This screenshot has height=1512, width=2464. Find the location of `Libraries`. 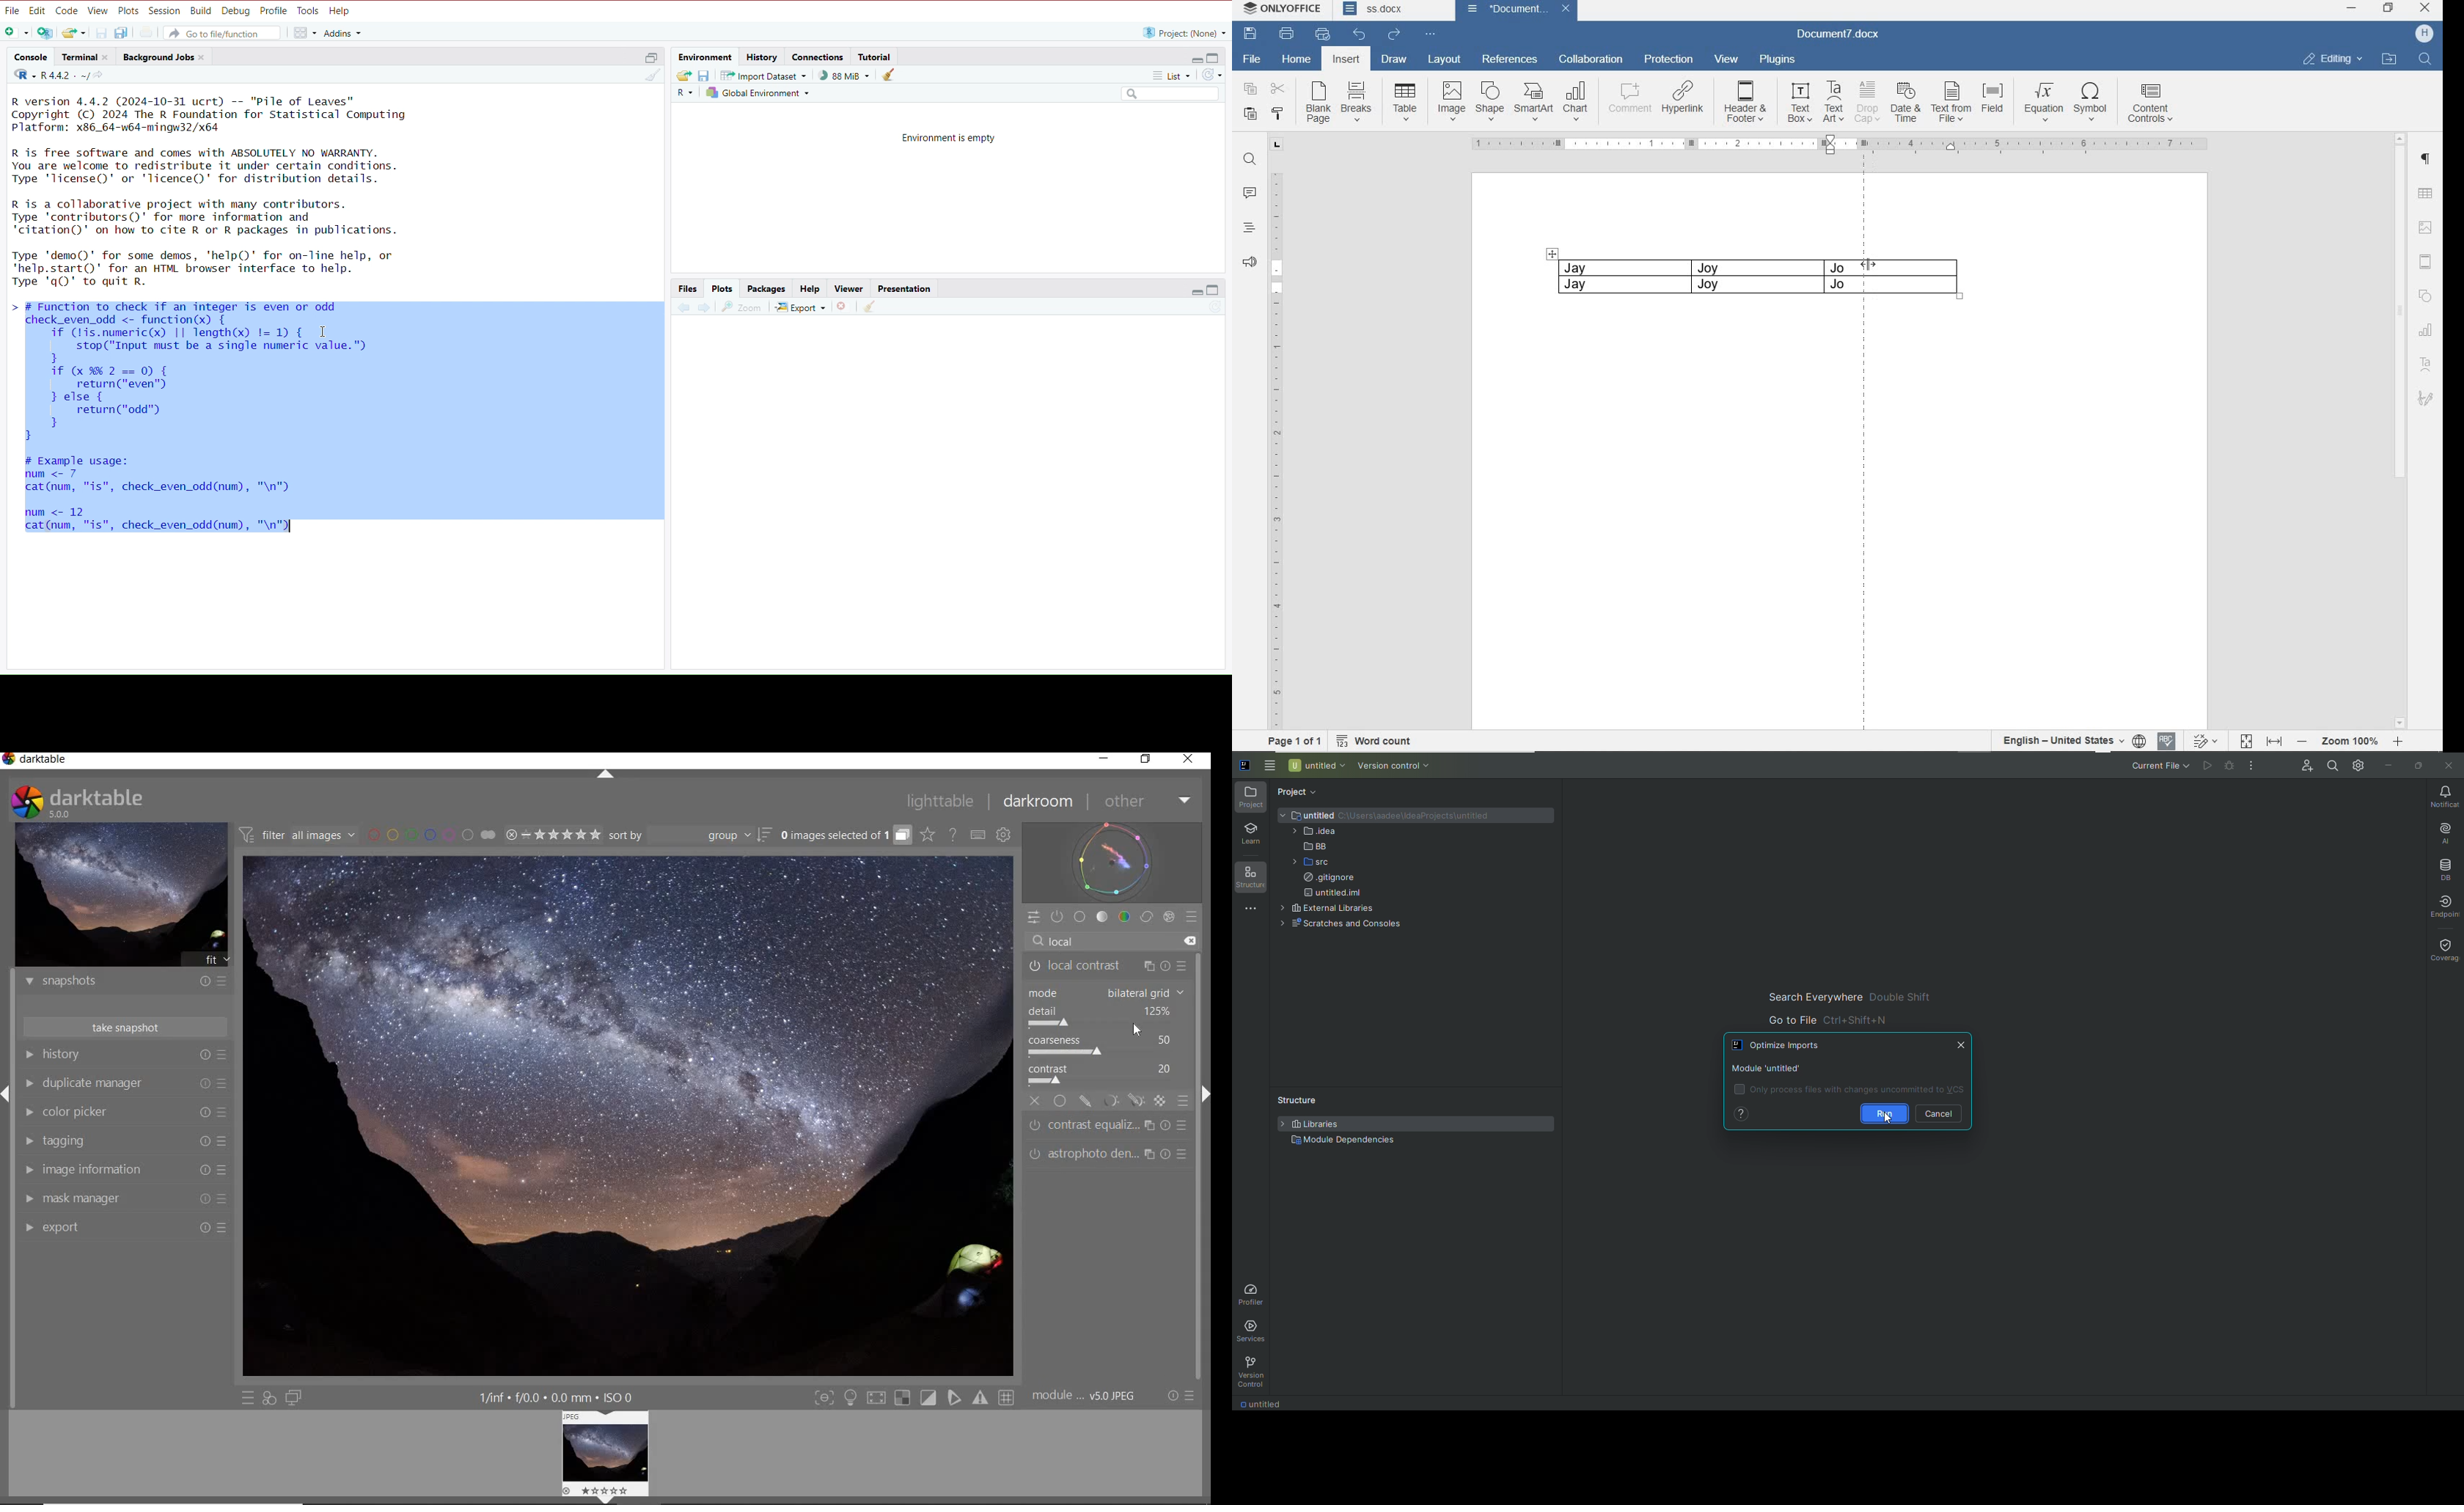

Libraries is located at coordinates (1315, 1125).